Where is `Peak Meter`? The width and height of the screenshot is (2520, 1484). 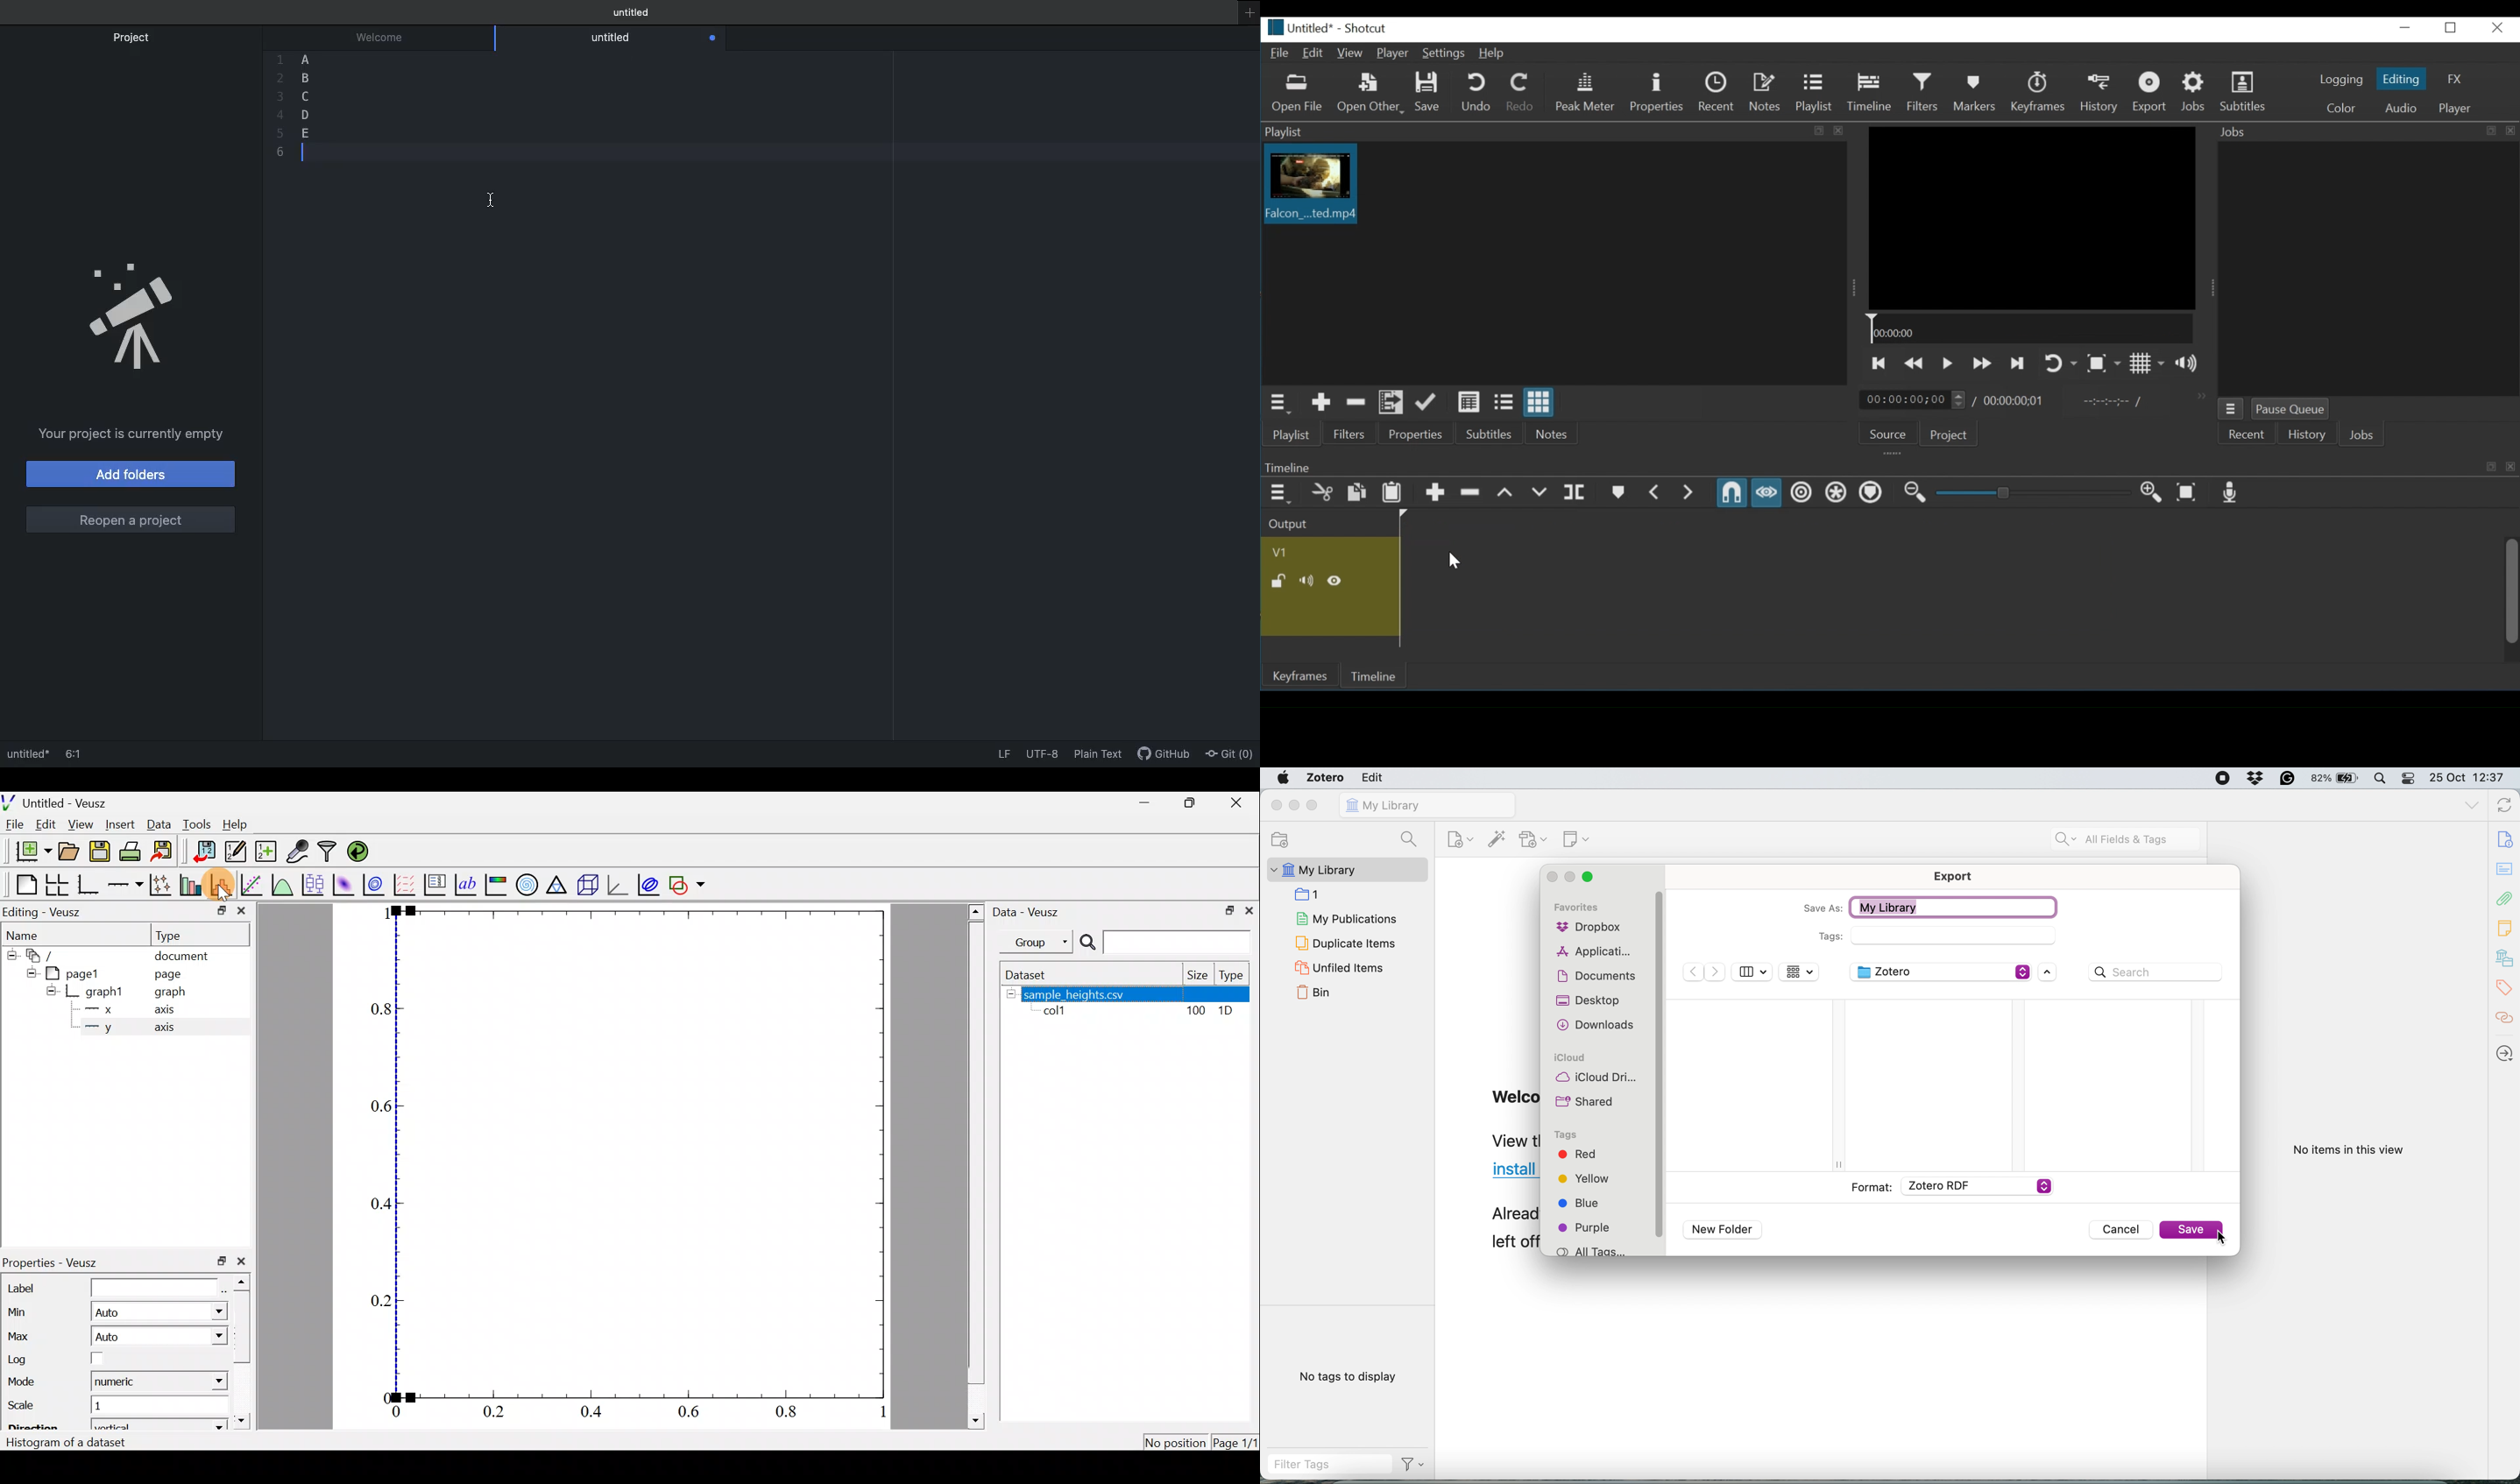 Peak Meter is located at coordinates (1587, 92).